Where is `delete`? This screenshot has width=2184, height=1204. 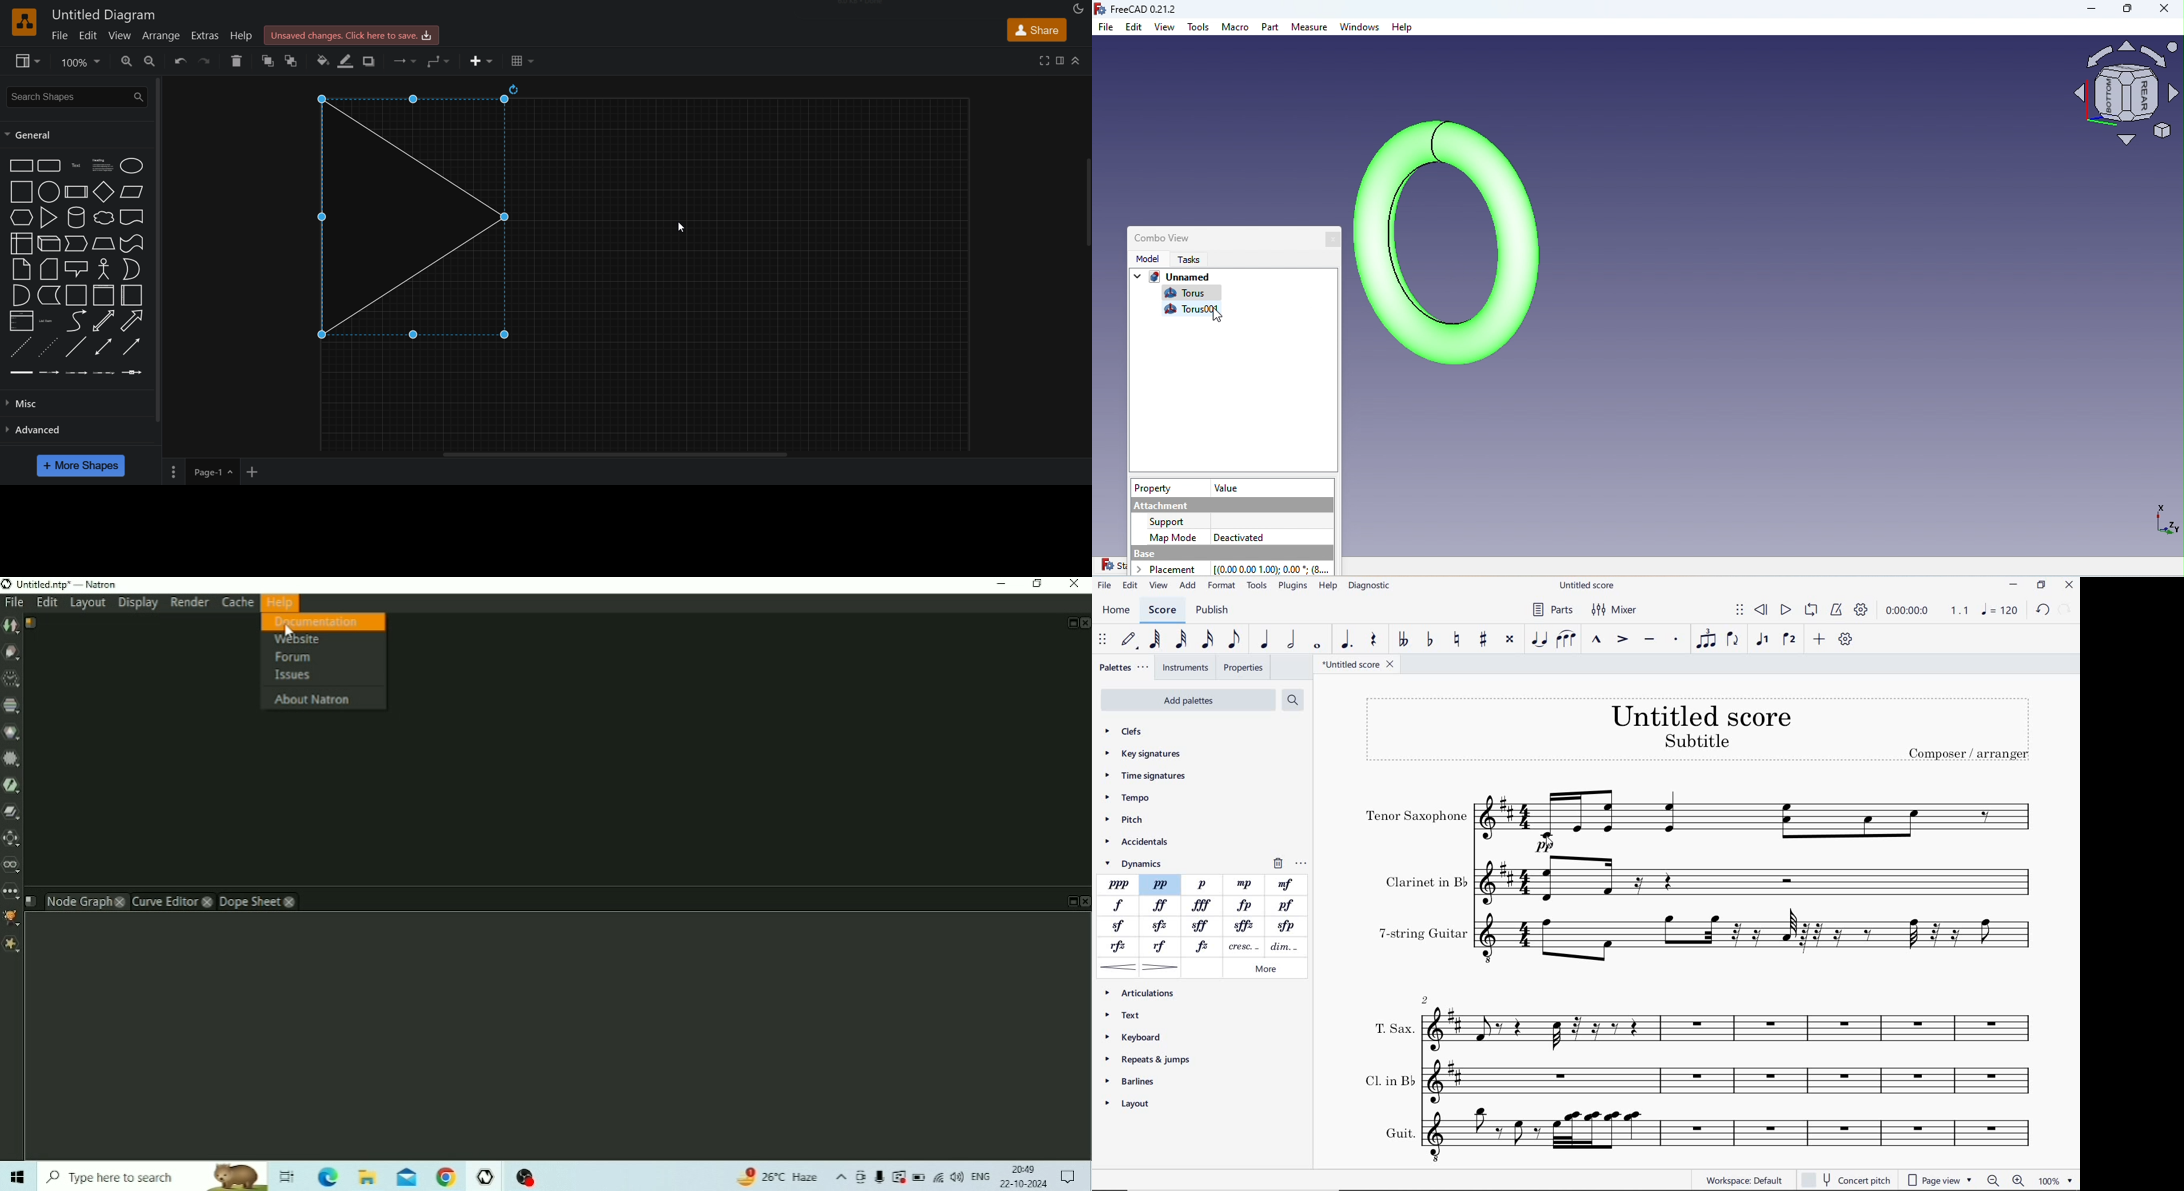
delete is located at coordinates (234, 59).